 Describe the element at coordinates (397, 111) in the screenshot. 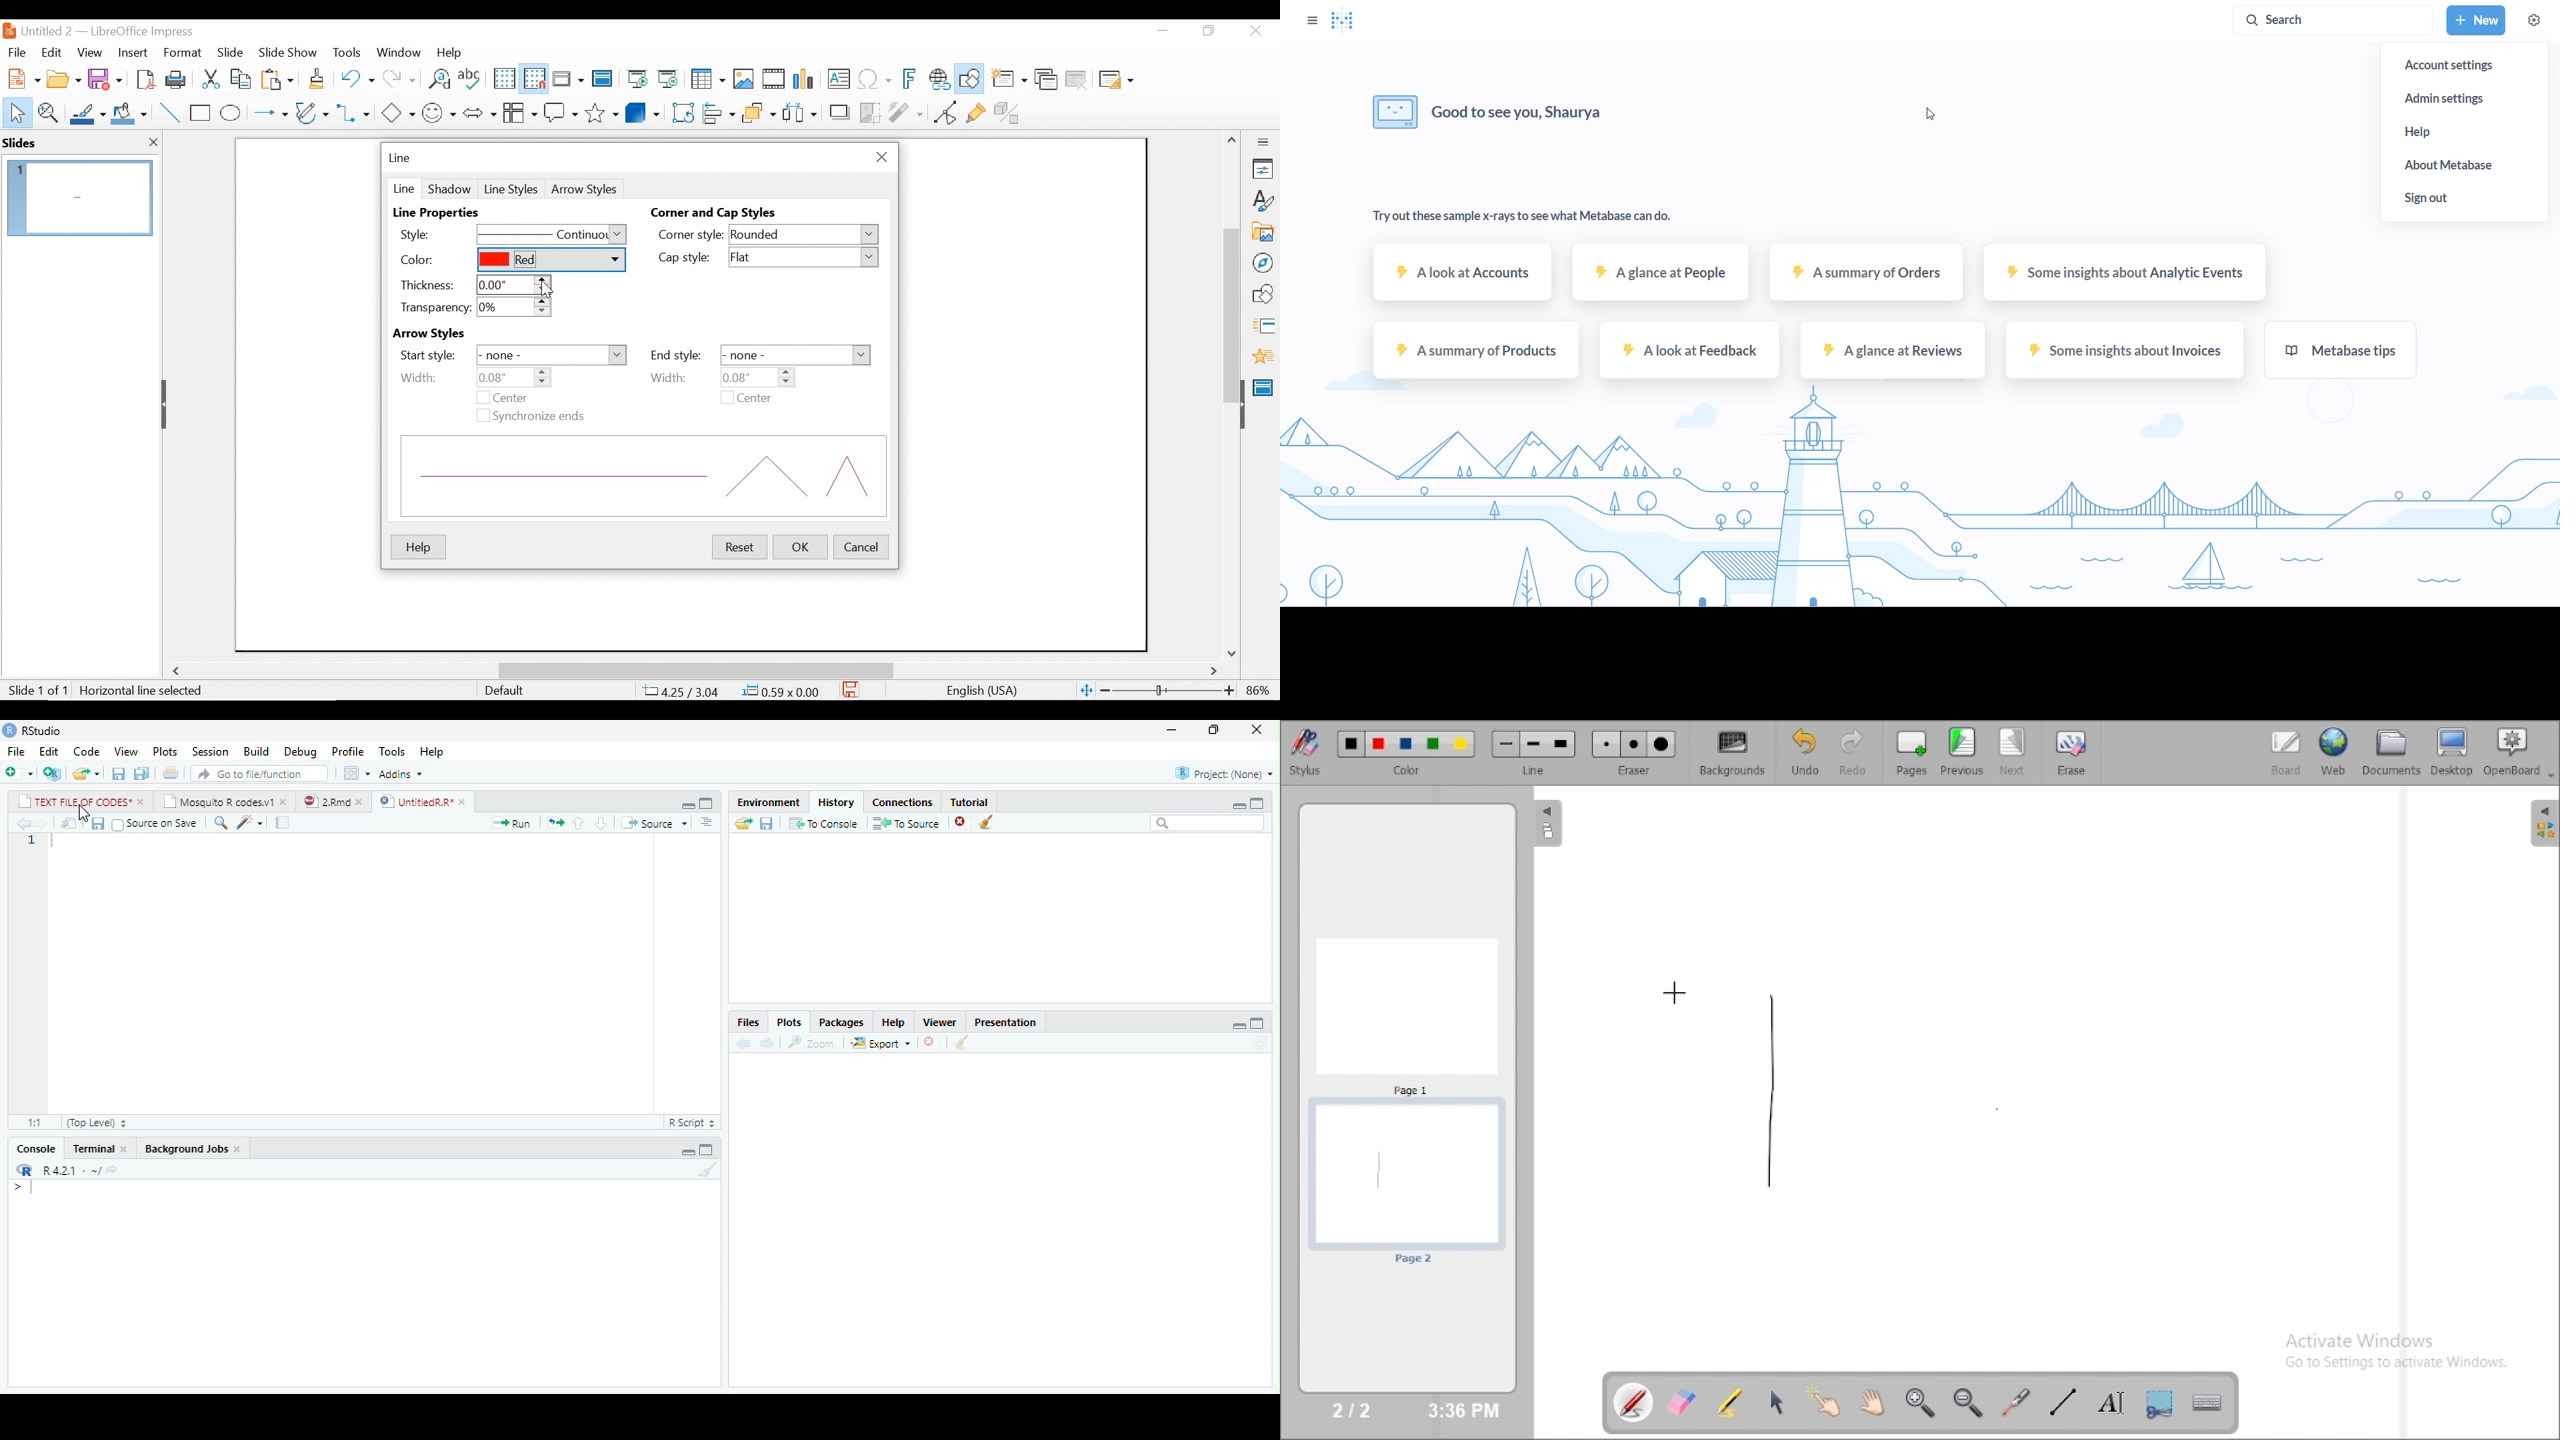

I see `Basic Shapes` at that location.